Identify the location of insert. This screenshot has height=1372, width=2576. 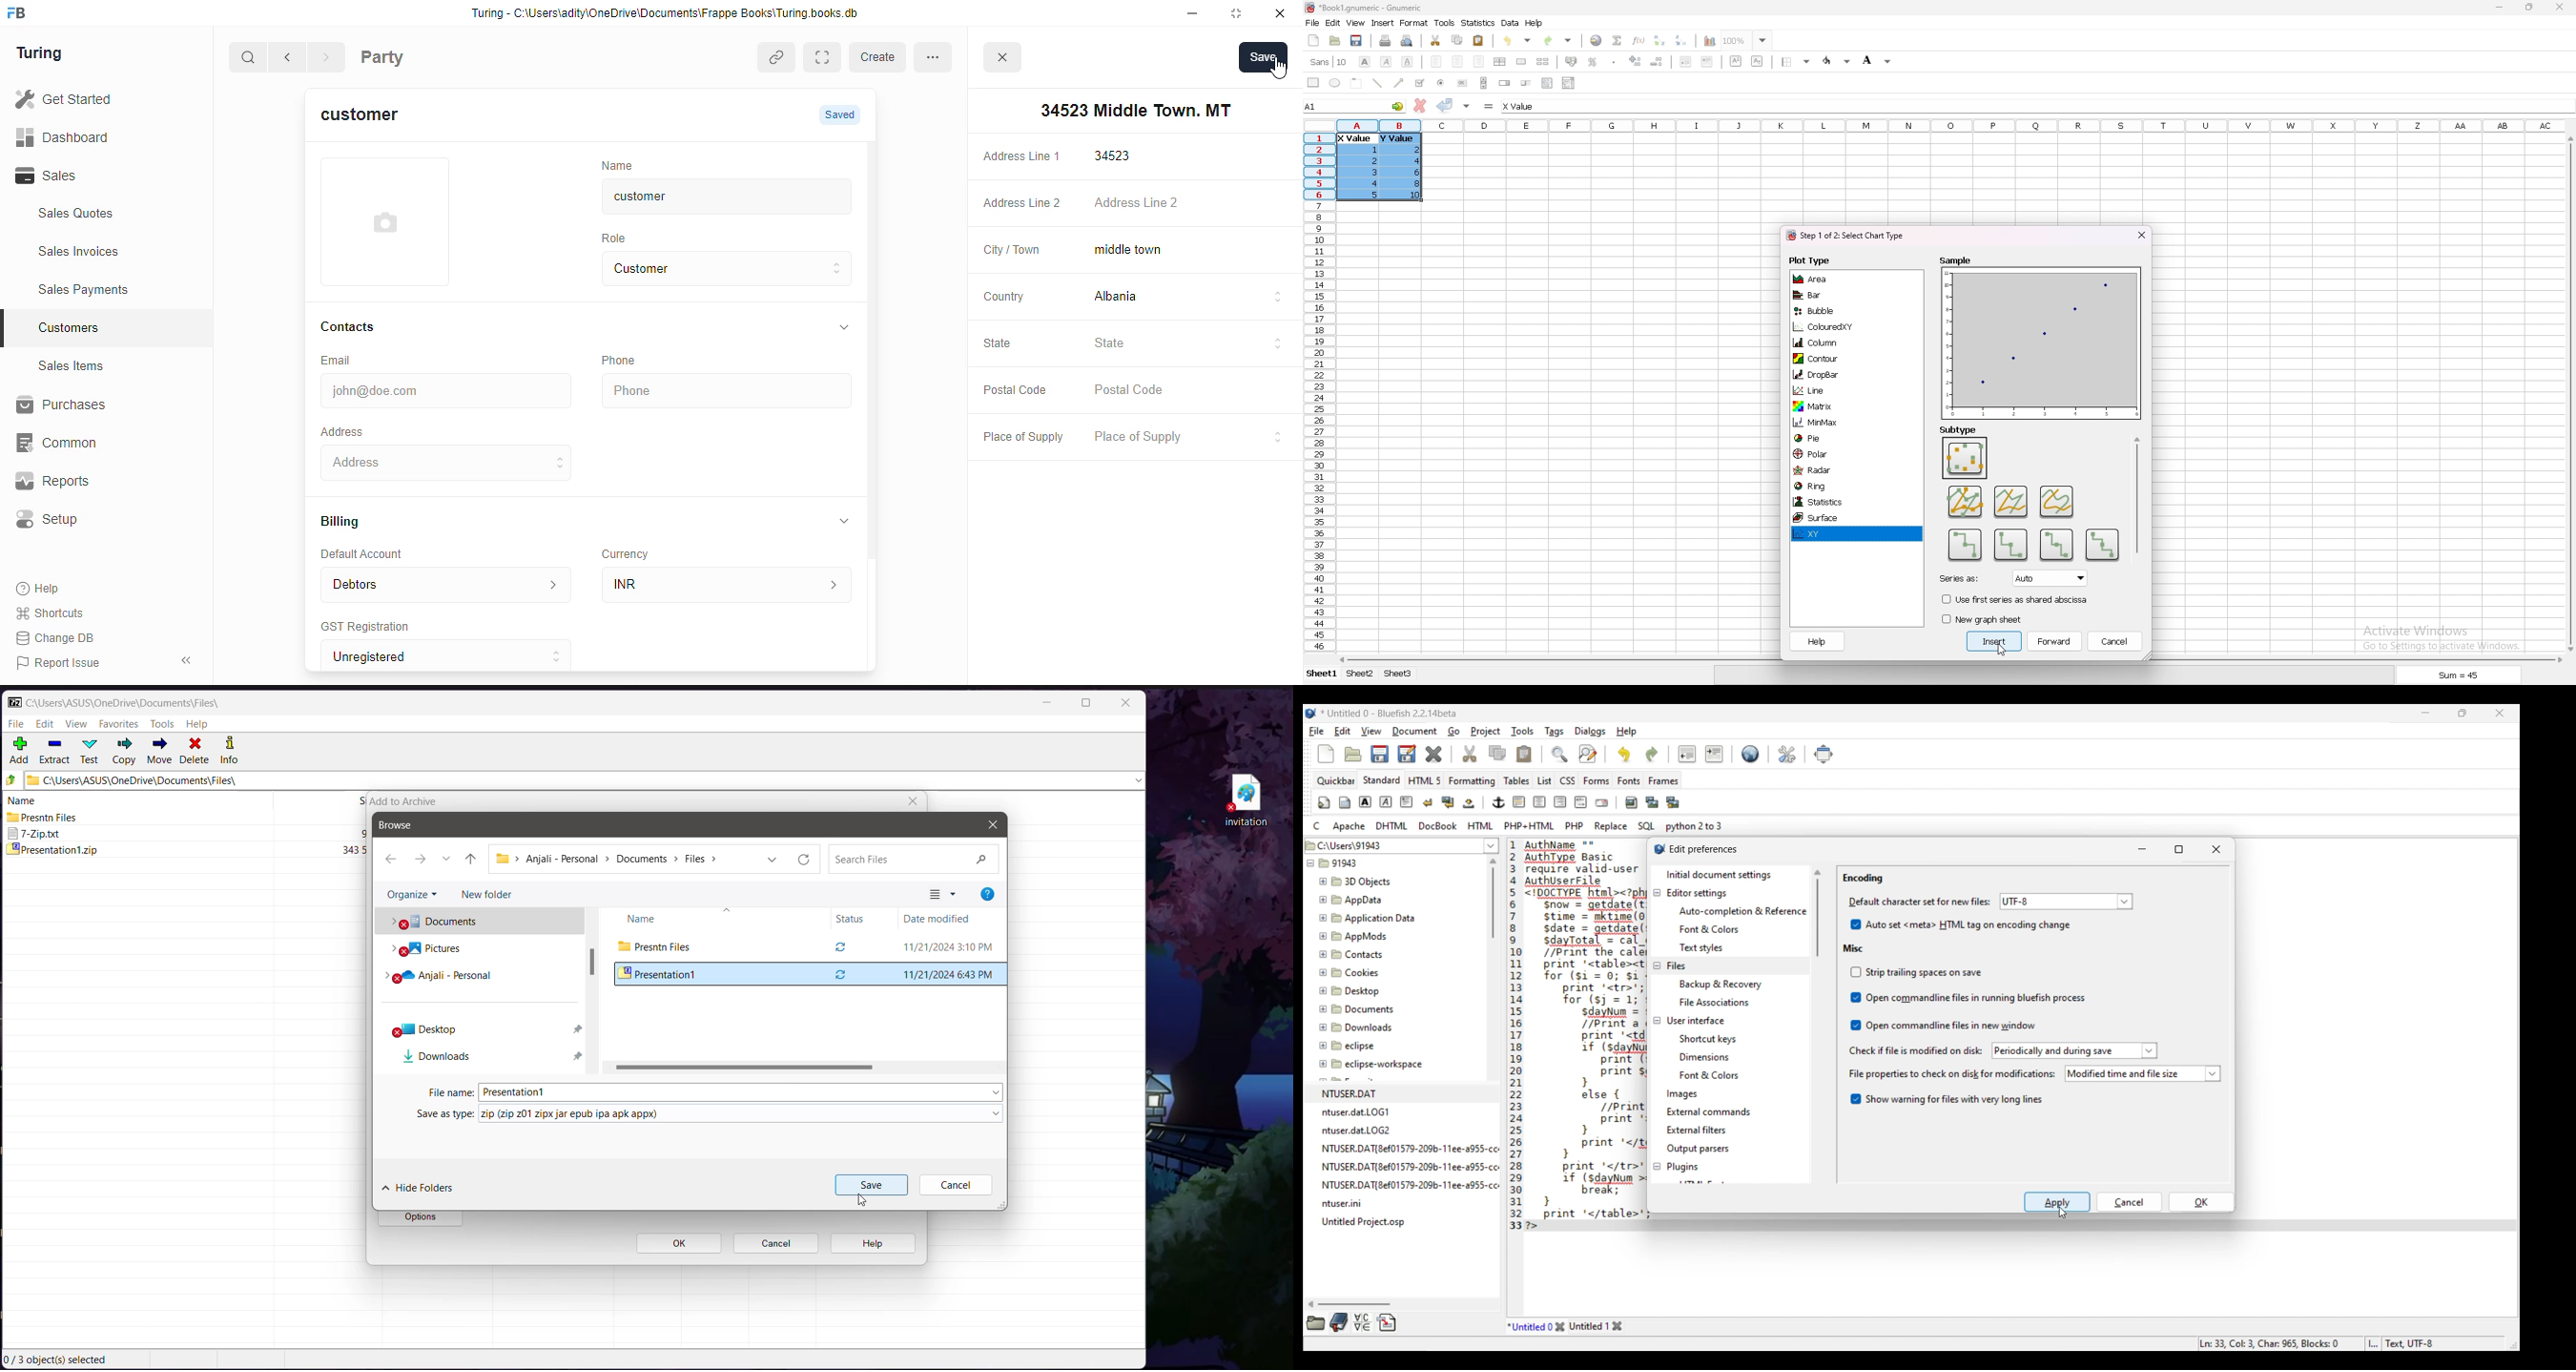
(1383, 23).